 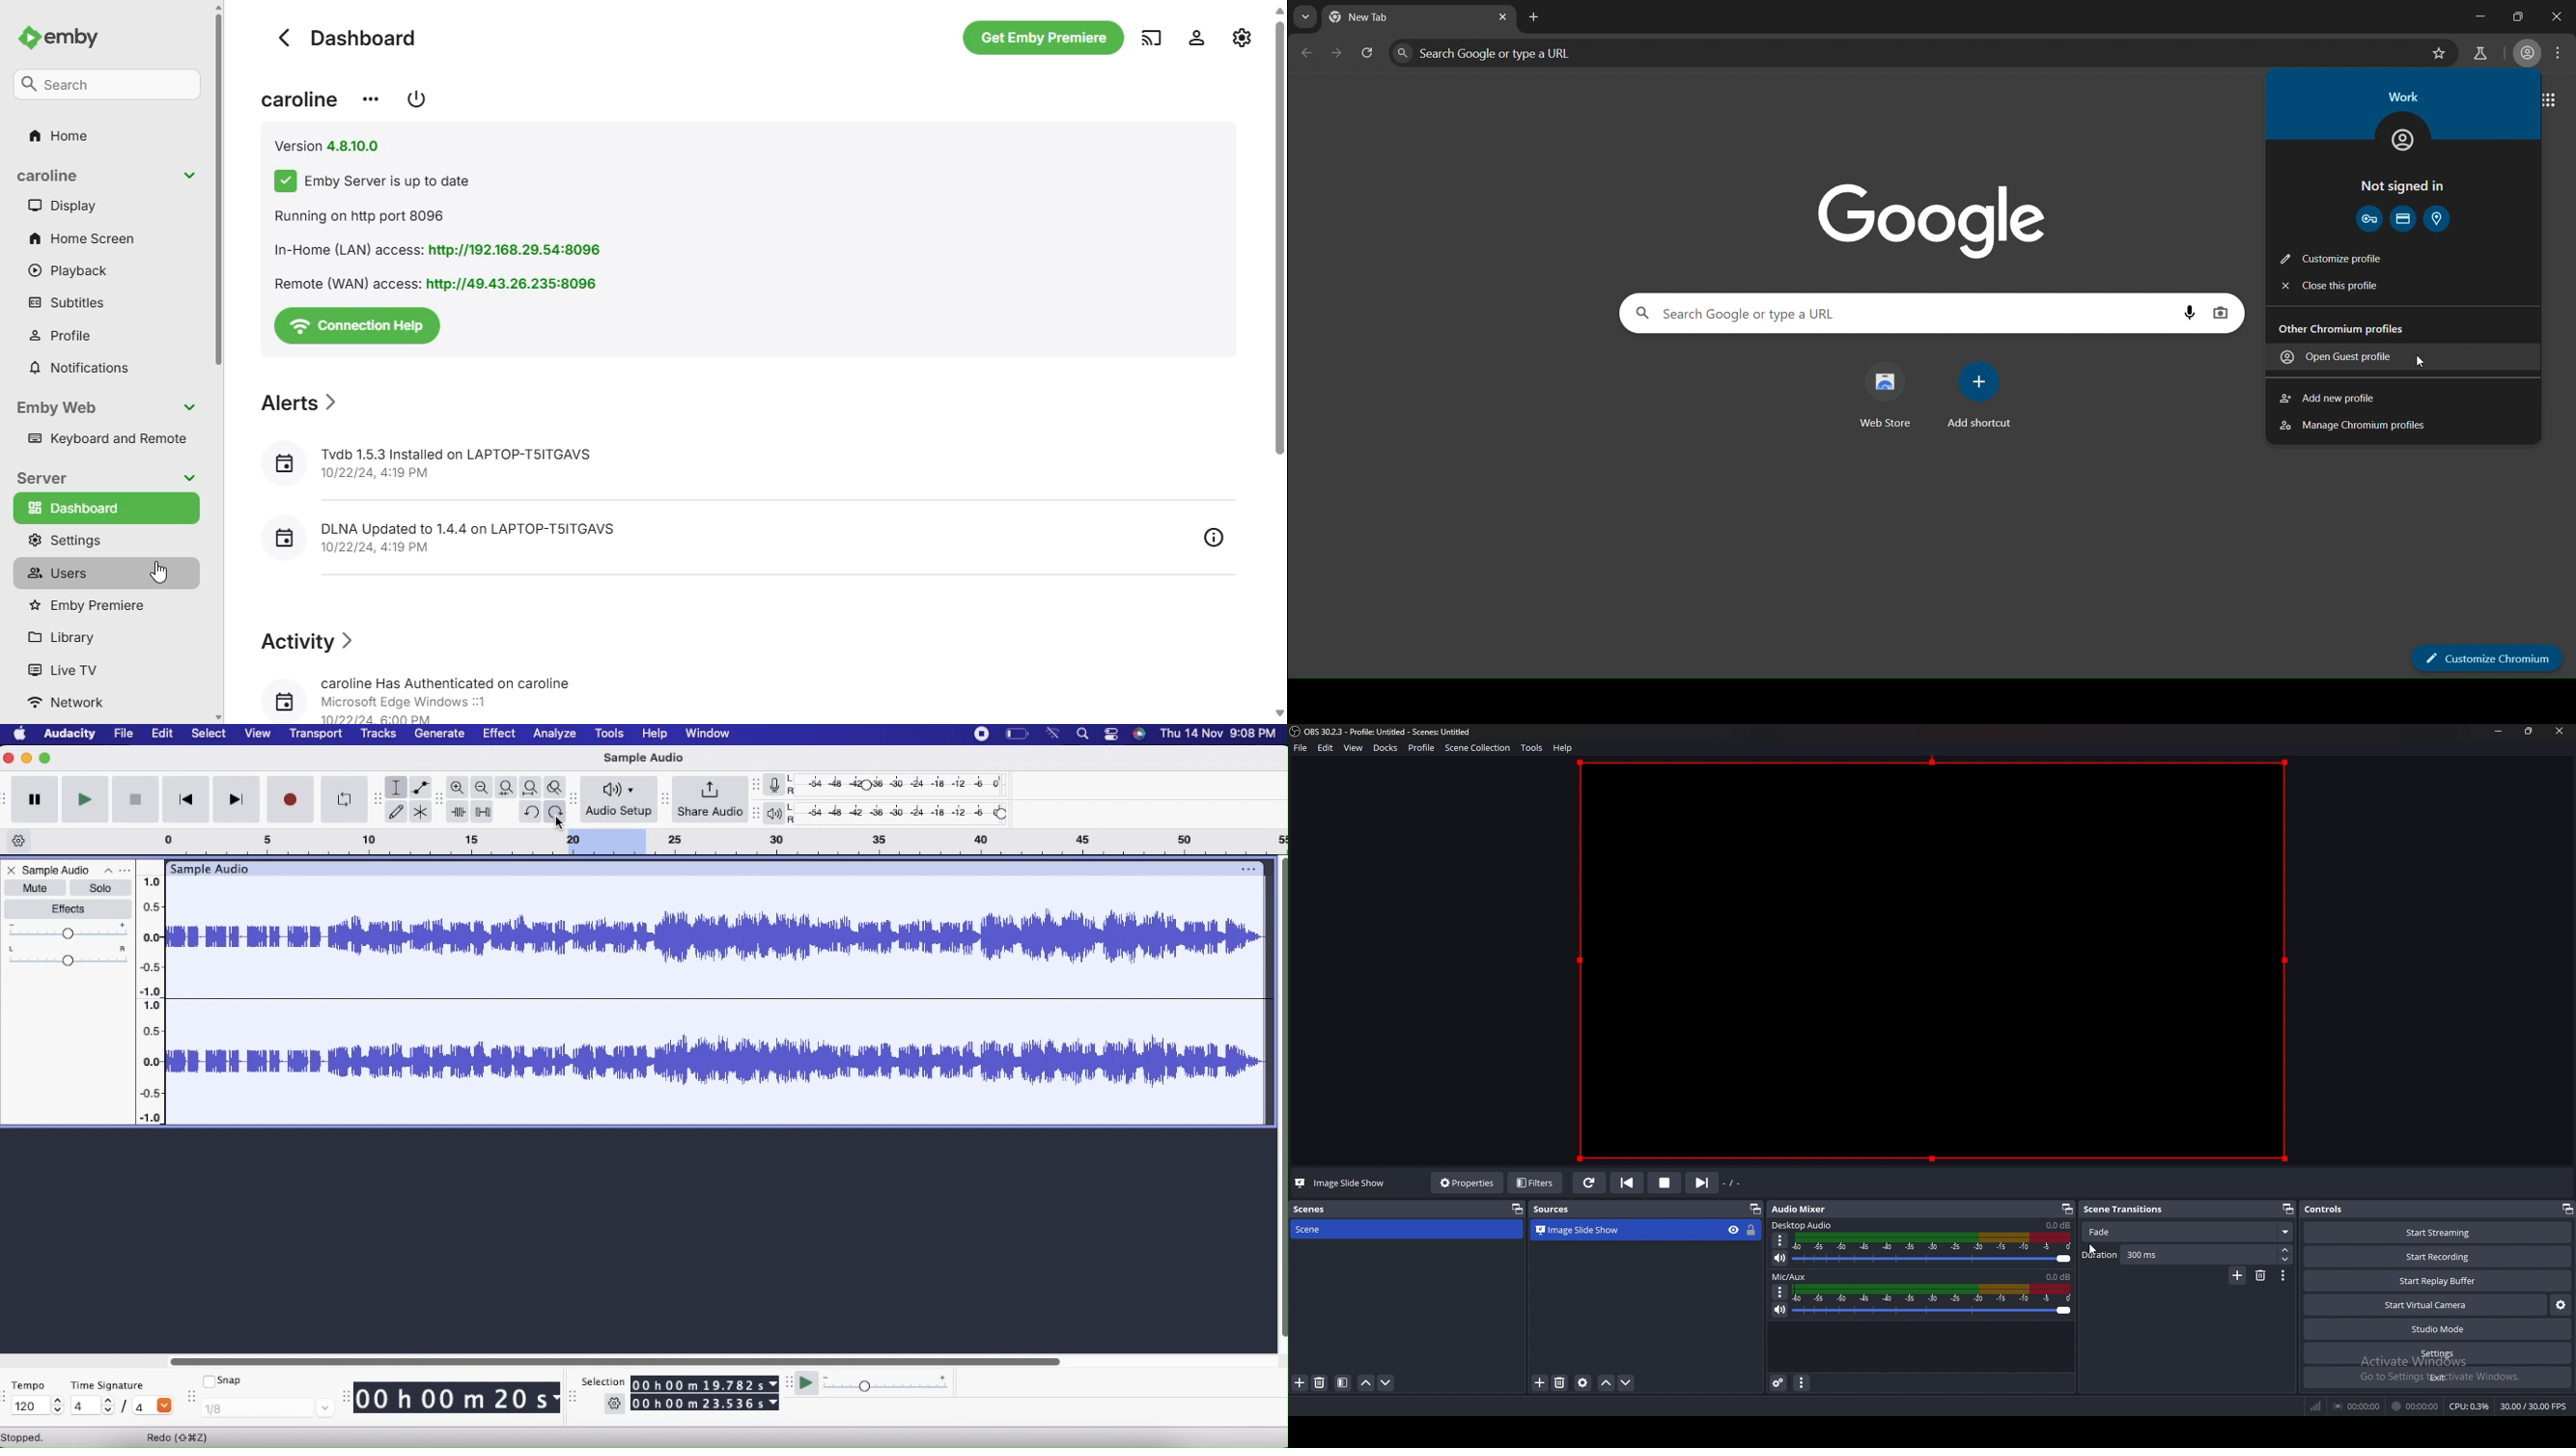 I want to click on open guest profile, so click(x=2348, y=356).